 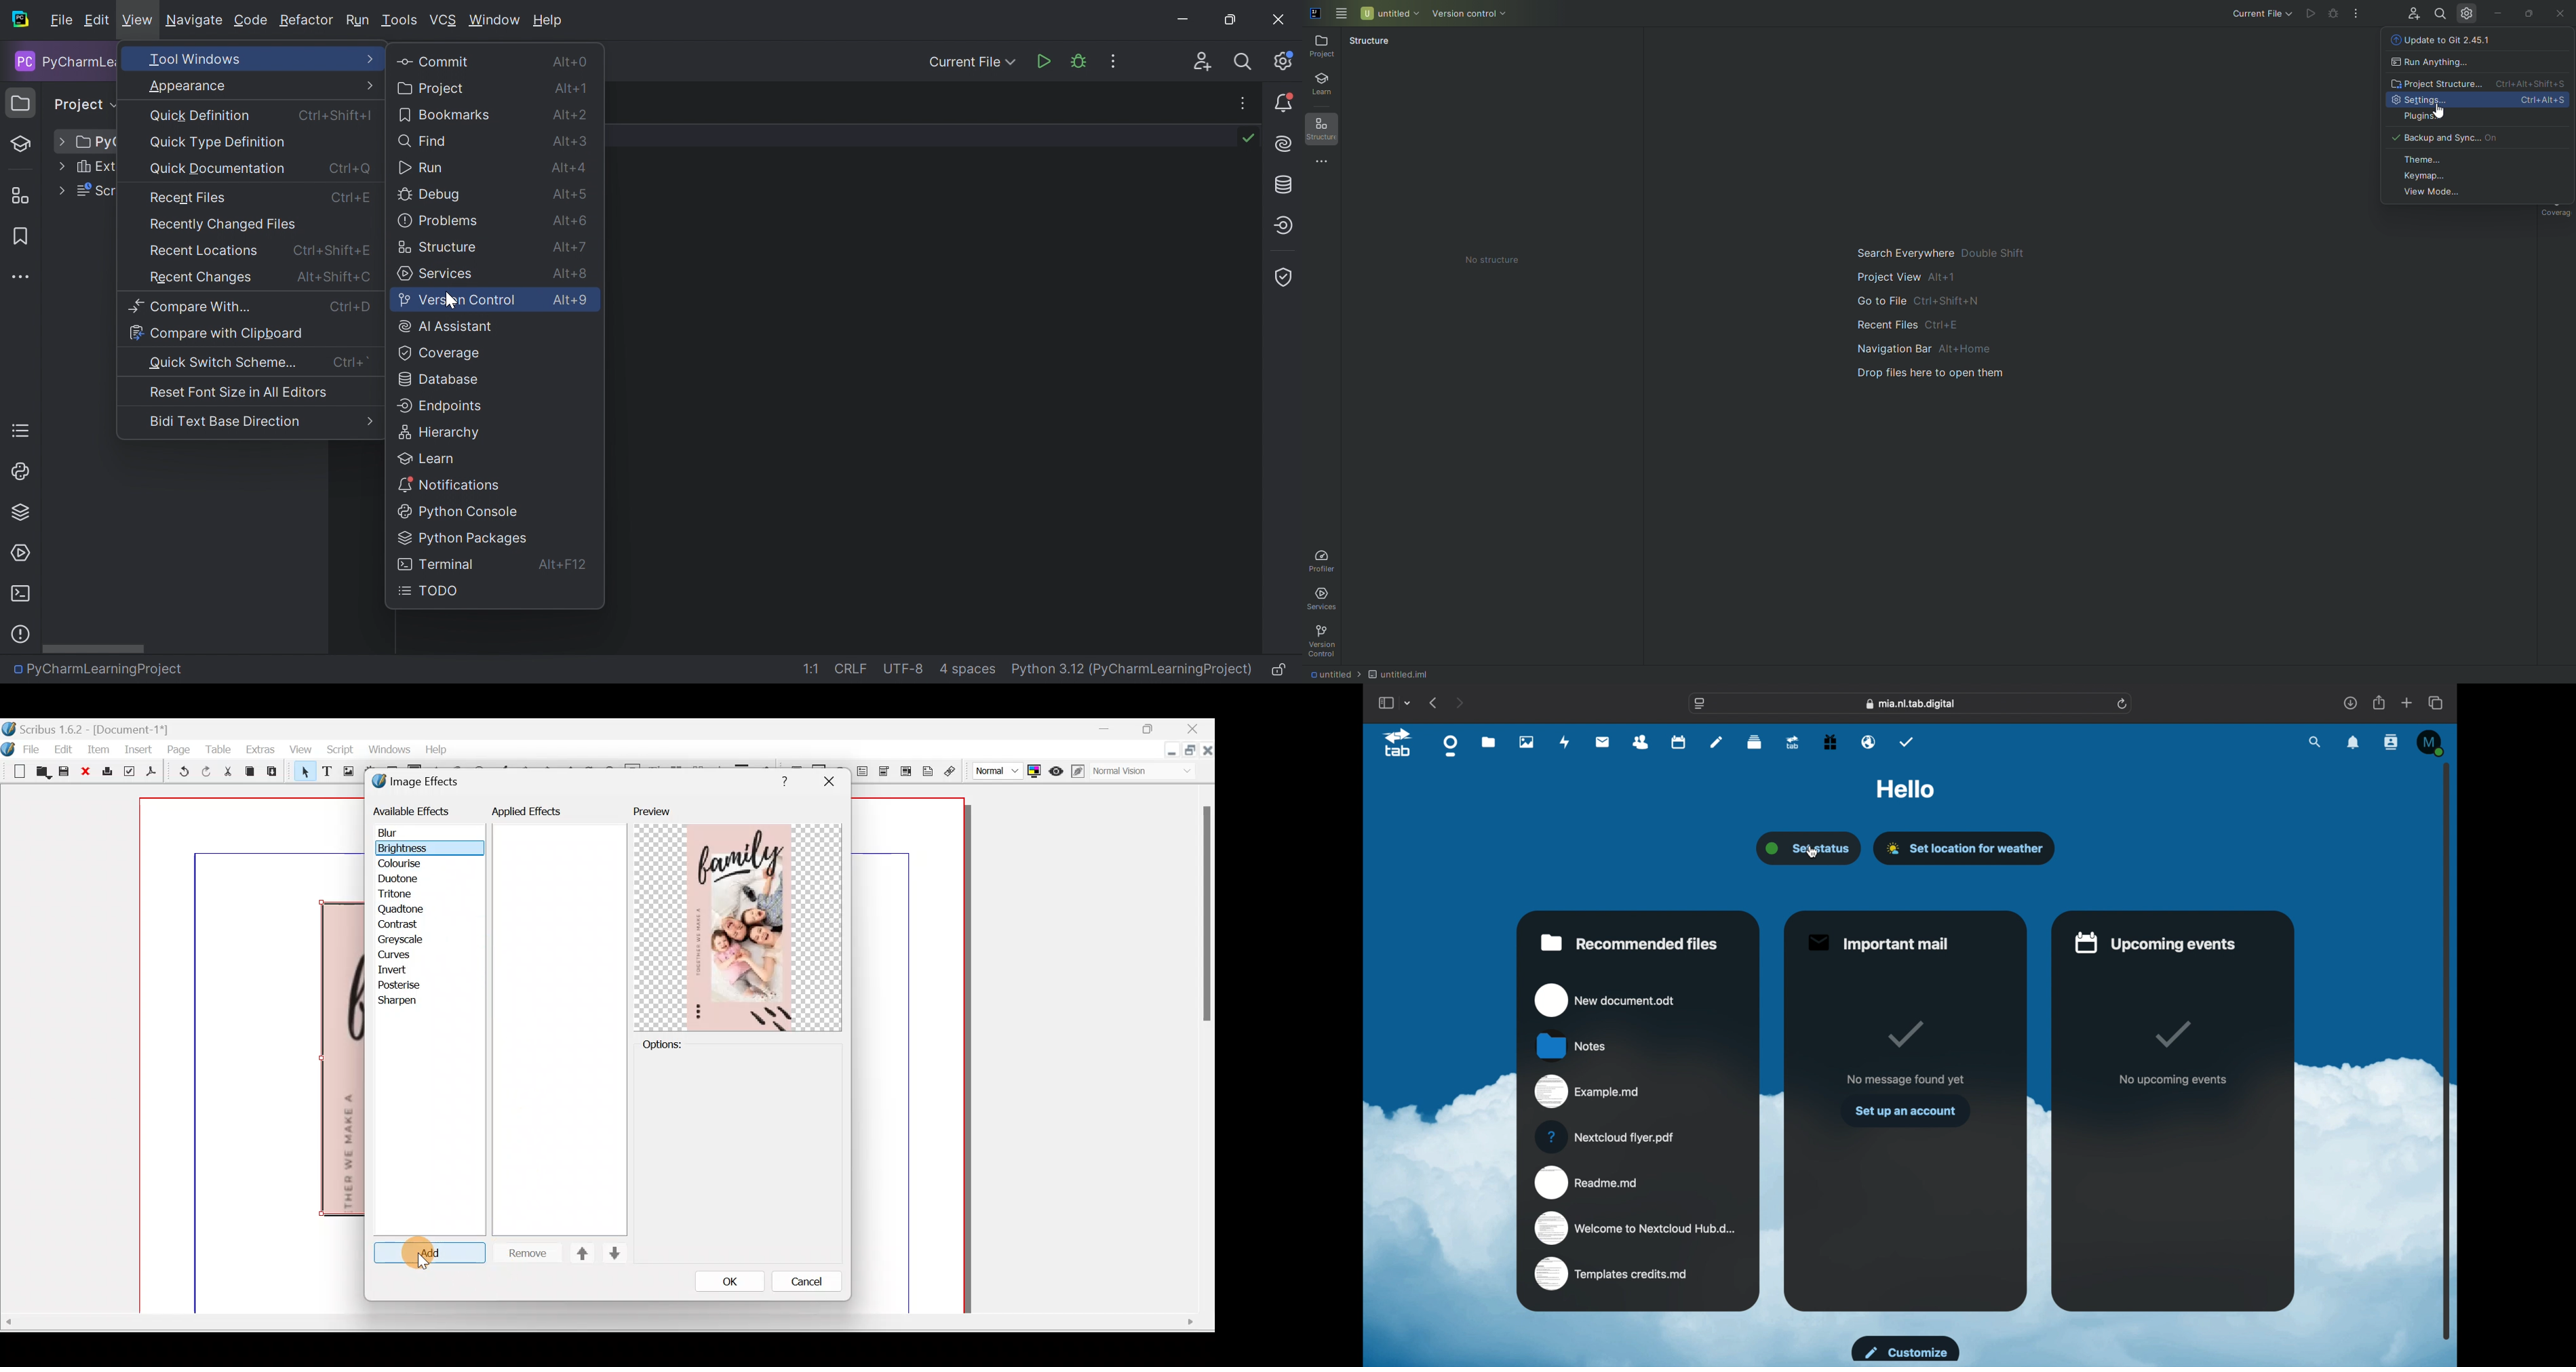 I want to click on photos, so click(x=1526, y=742).